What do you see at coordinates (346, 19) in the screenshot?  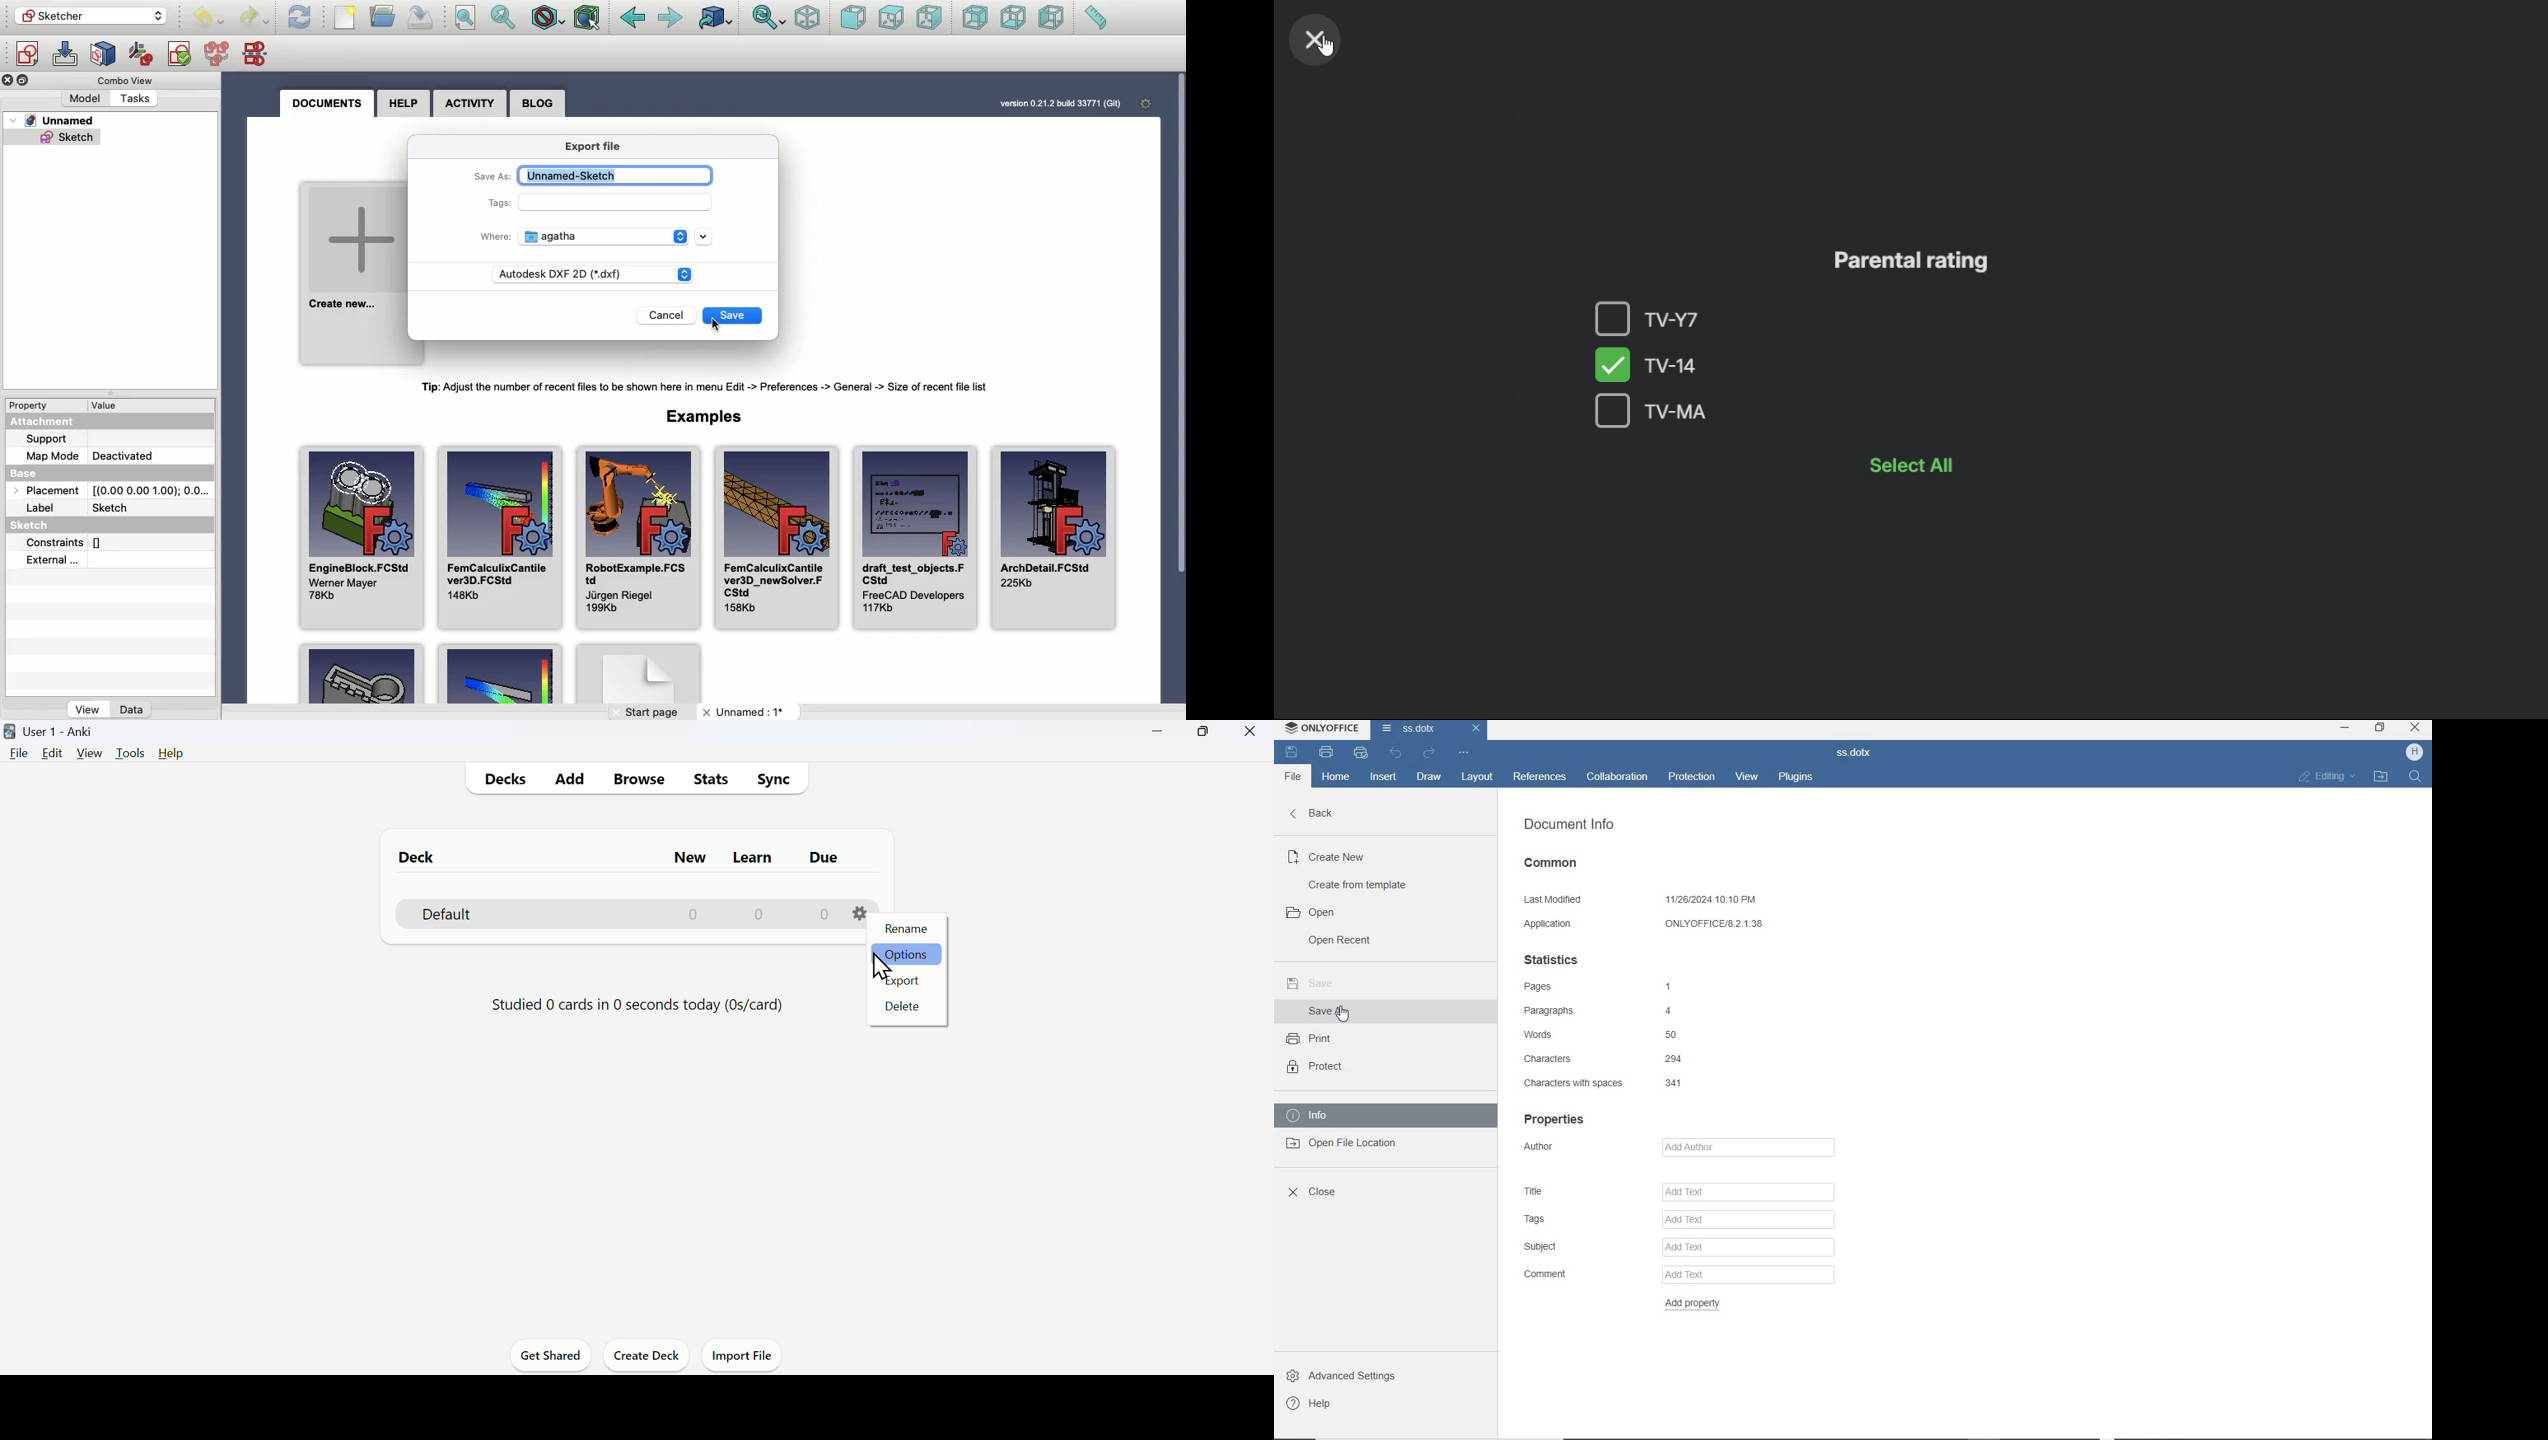 I see `File` at bounding box center [346, 19].